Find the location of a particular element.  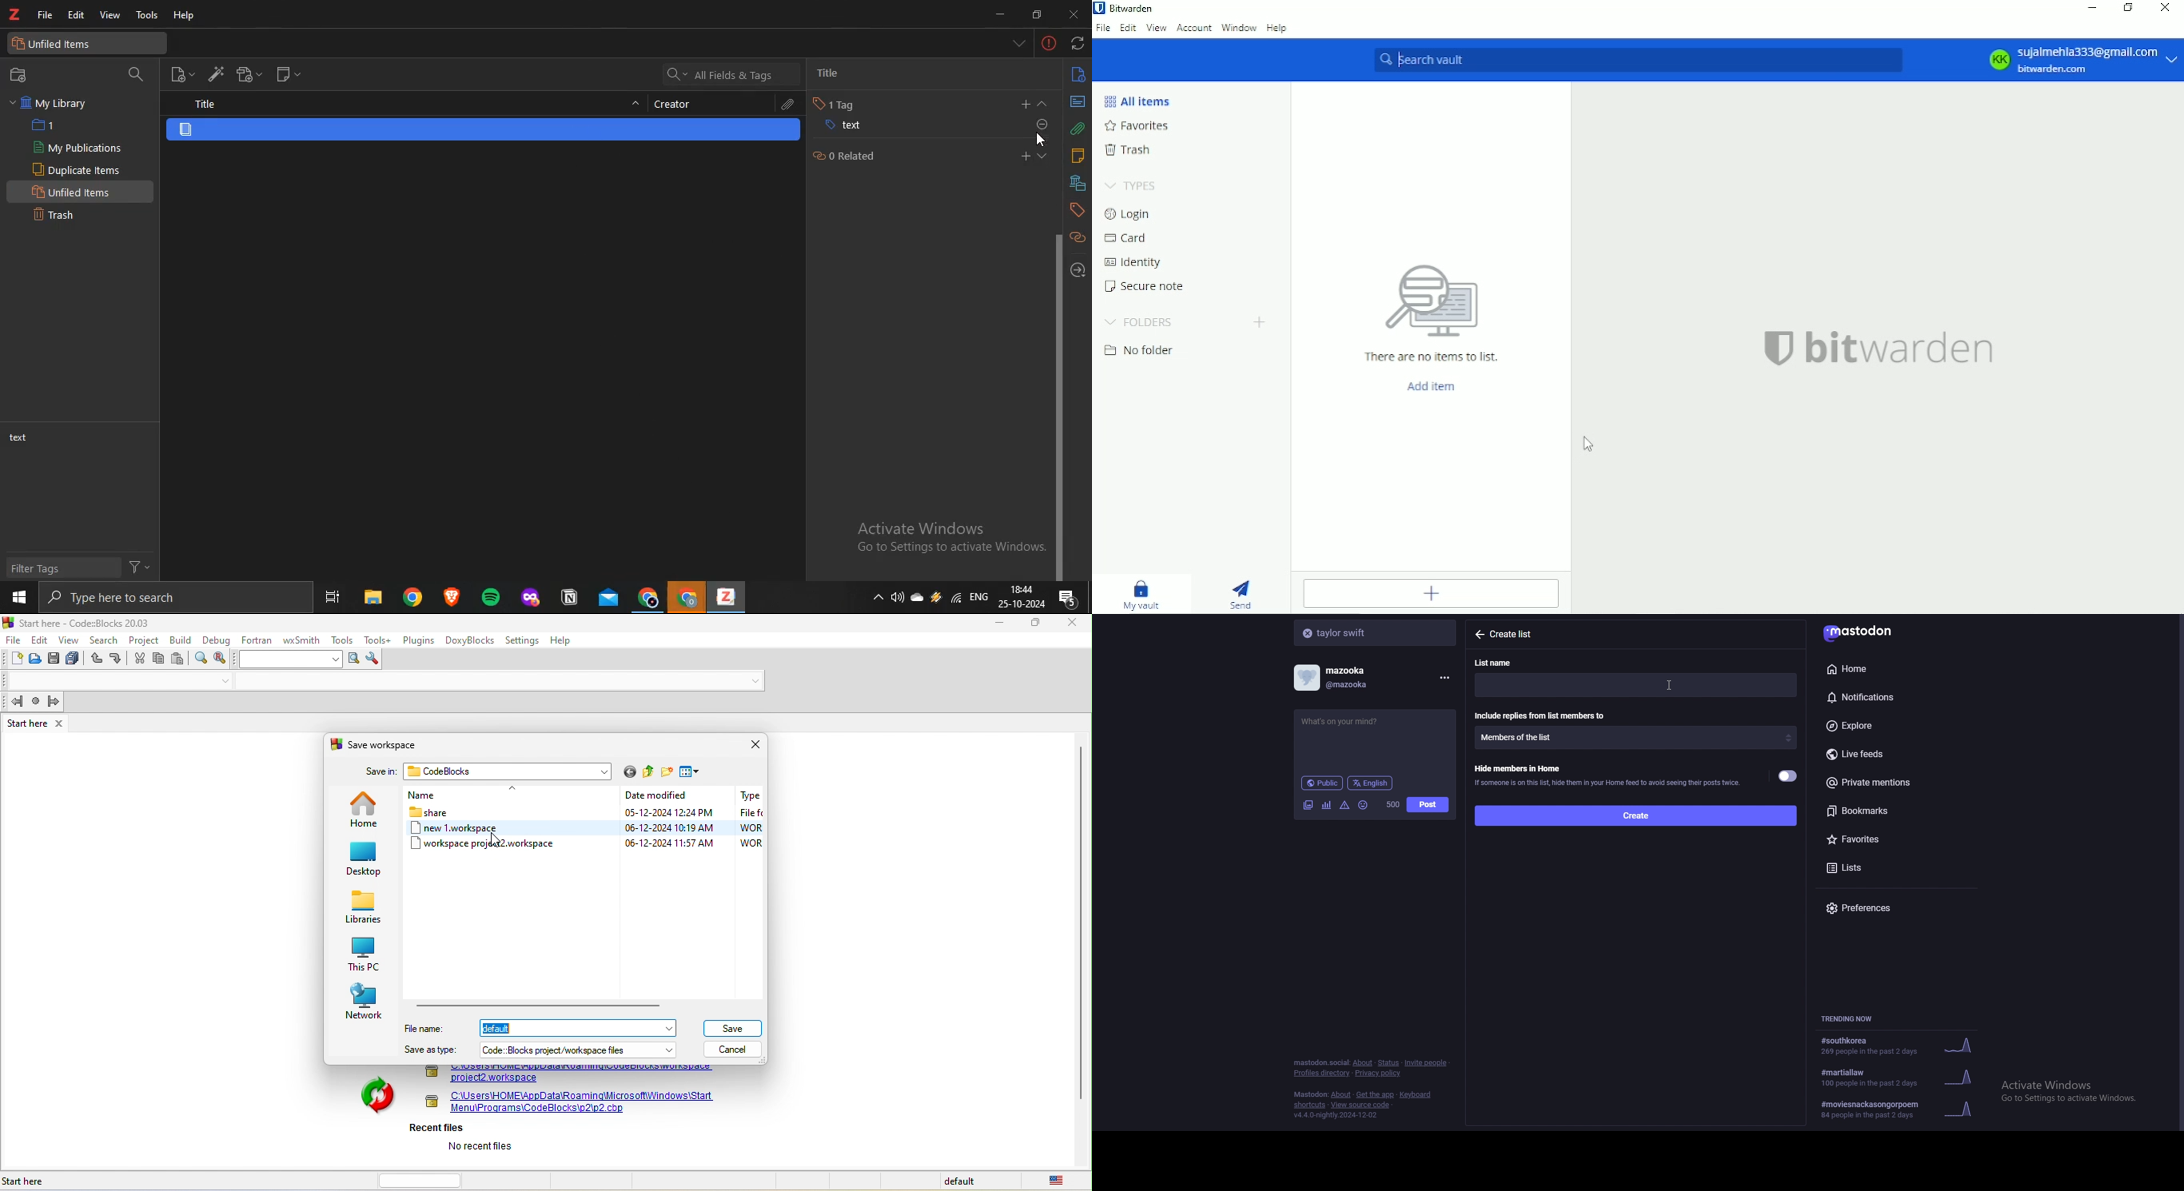

‘workspace projects. workspace 00-12-2024 11:07AM WOR is located at coordinates (586, 844).